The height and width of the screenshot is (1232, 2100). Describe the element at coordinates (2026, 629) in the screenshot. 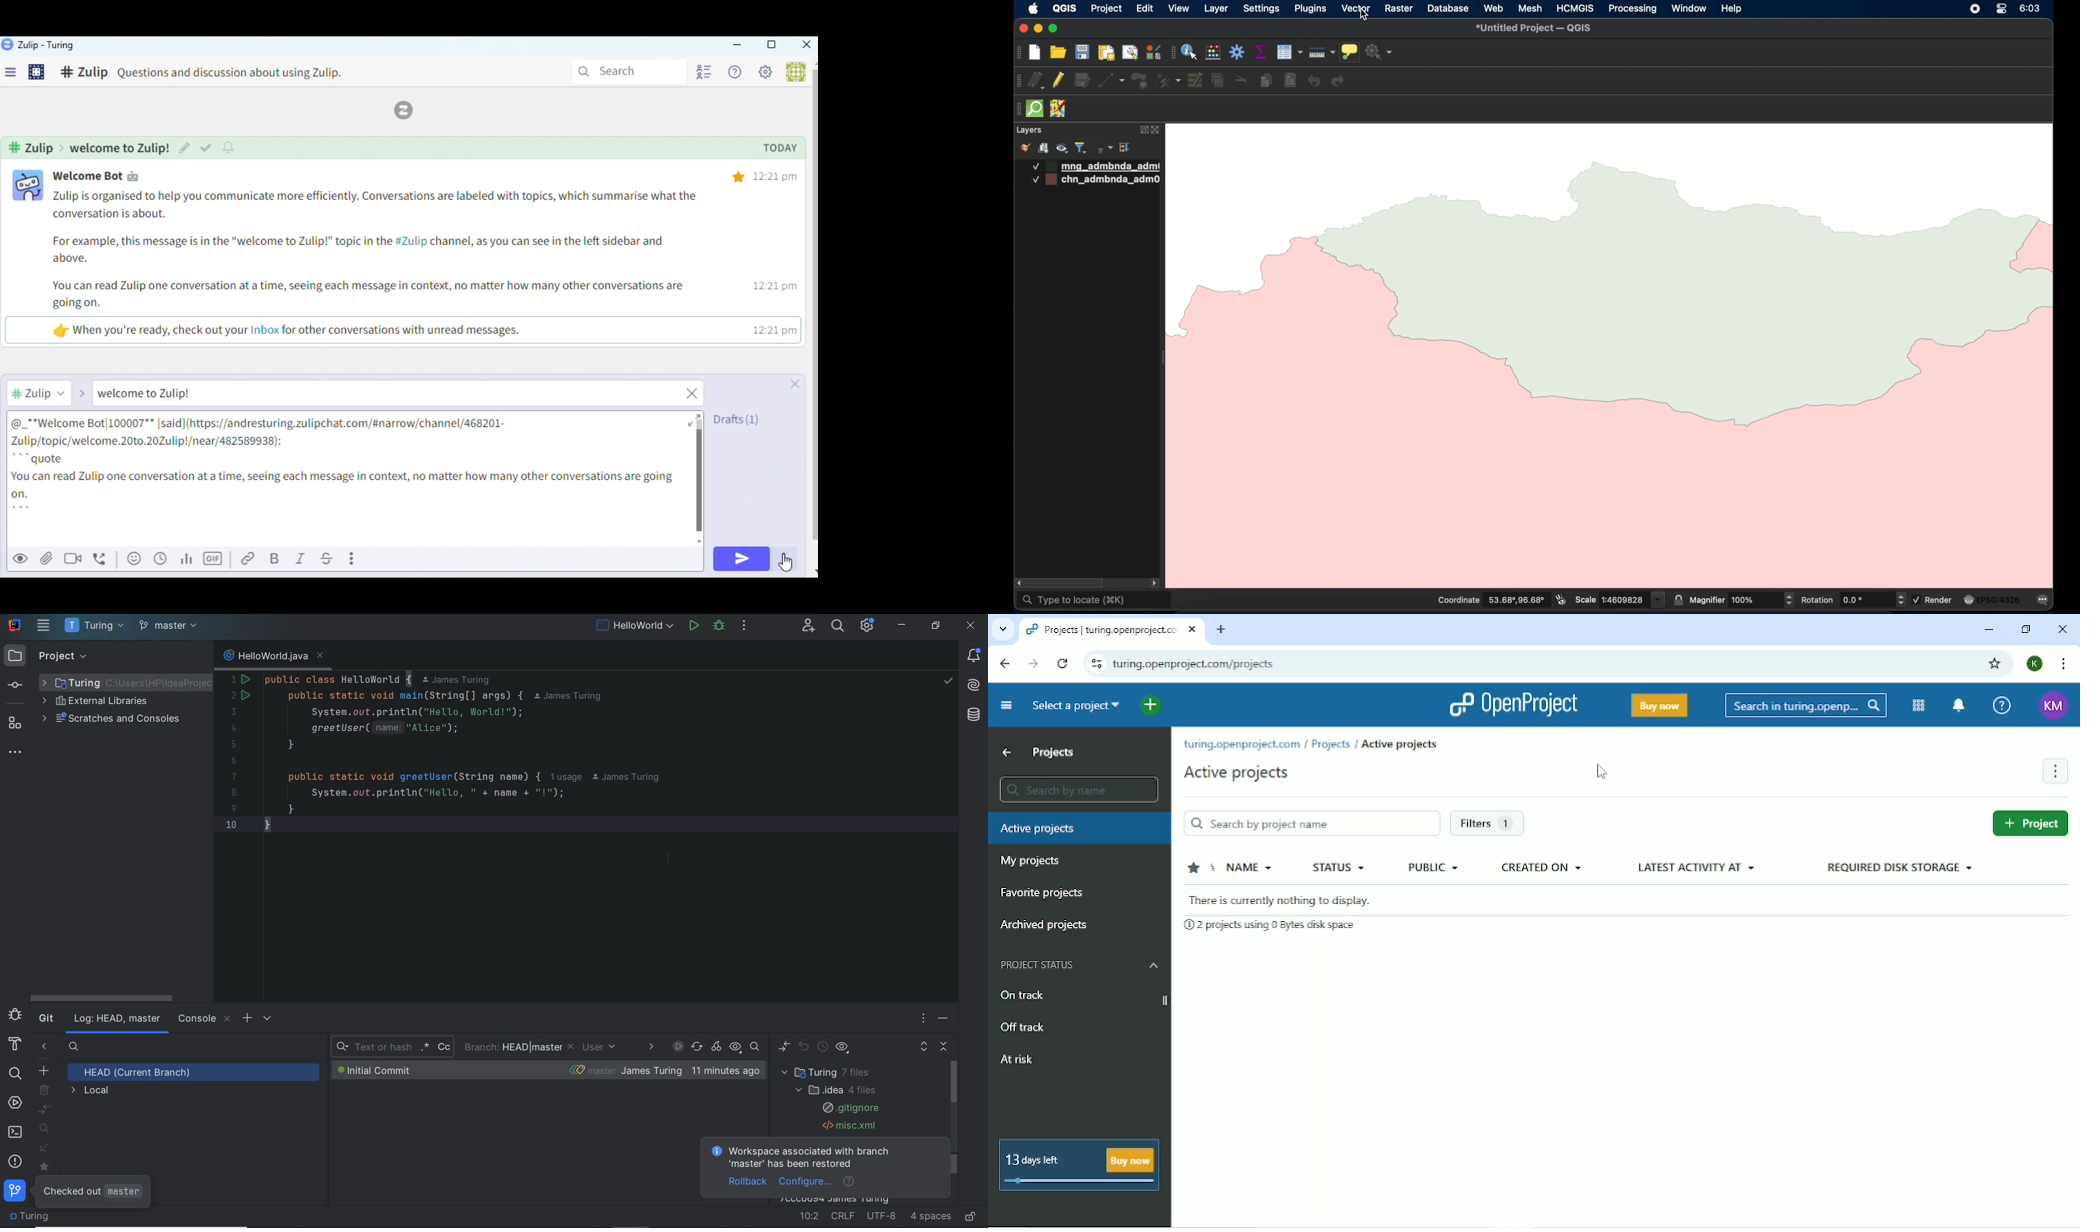

I see `Window size toggle` at that location.